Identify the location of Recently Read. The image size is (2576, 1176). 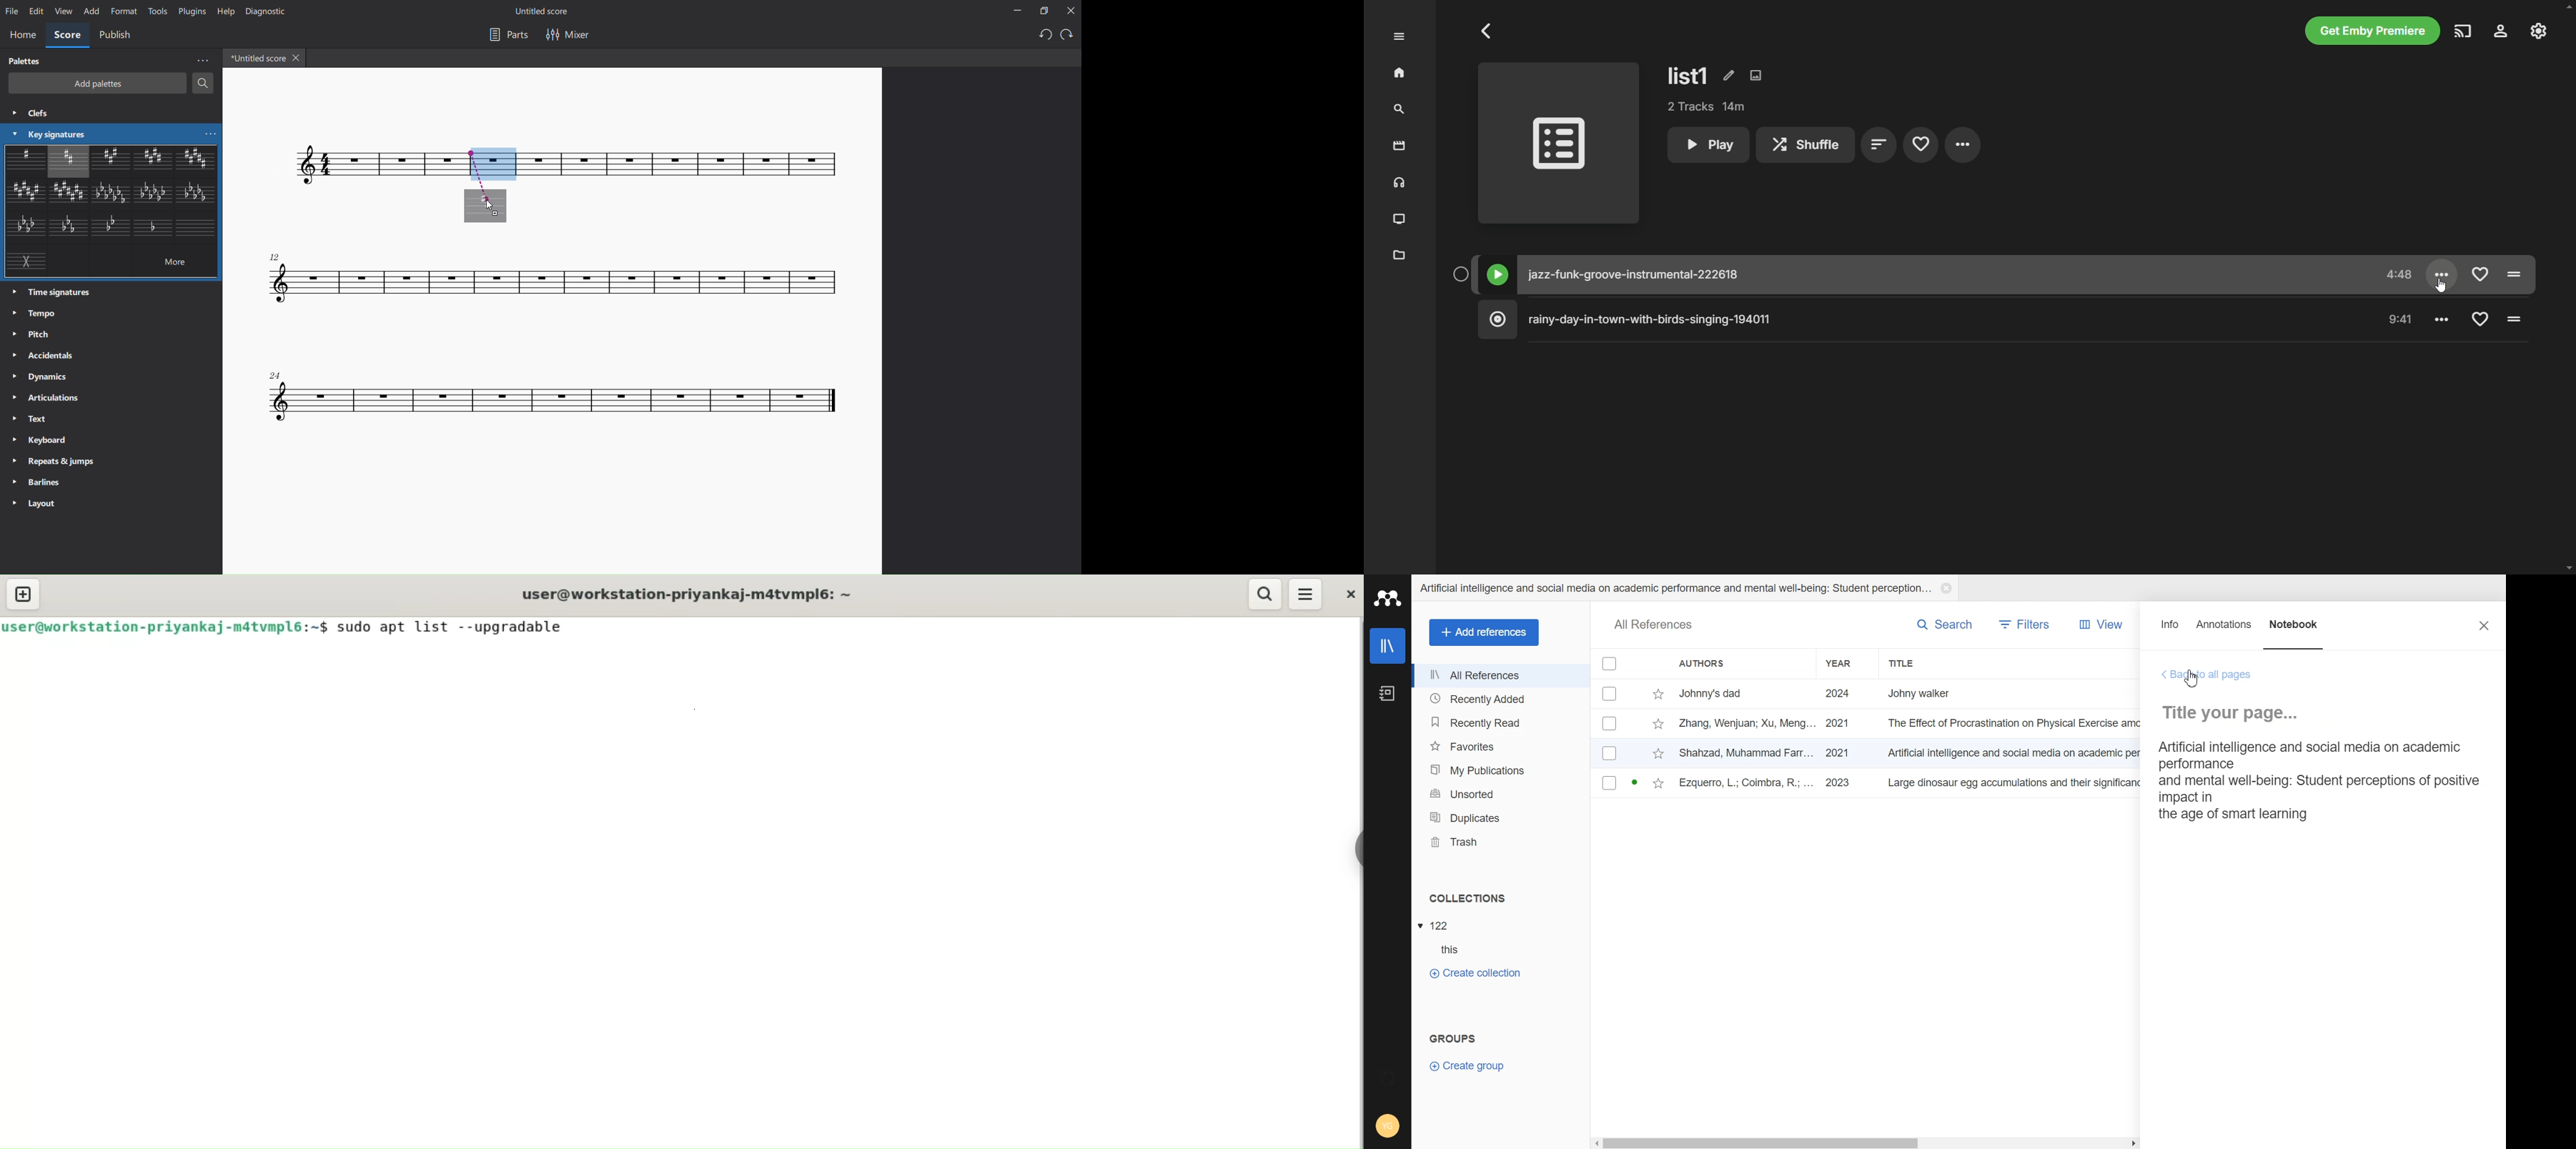
(1499, 723).